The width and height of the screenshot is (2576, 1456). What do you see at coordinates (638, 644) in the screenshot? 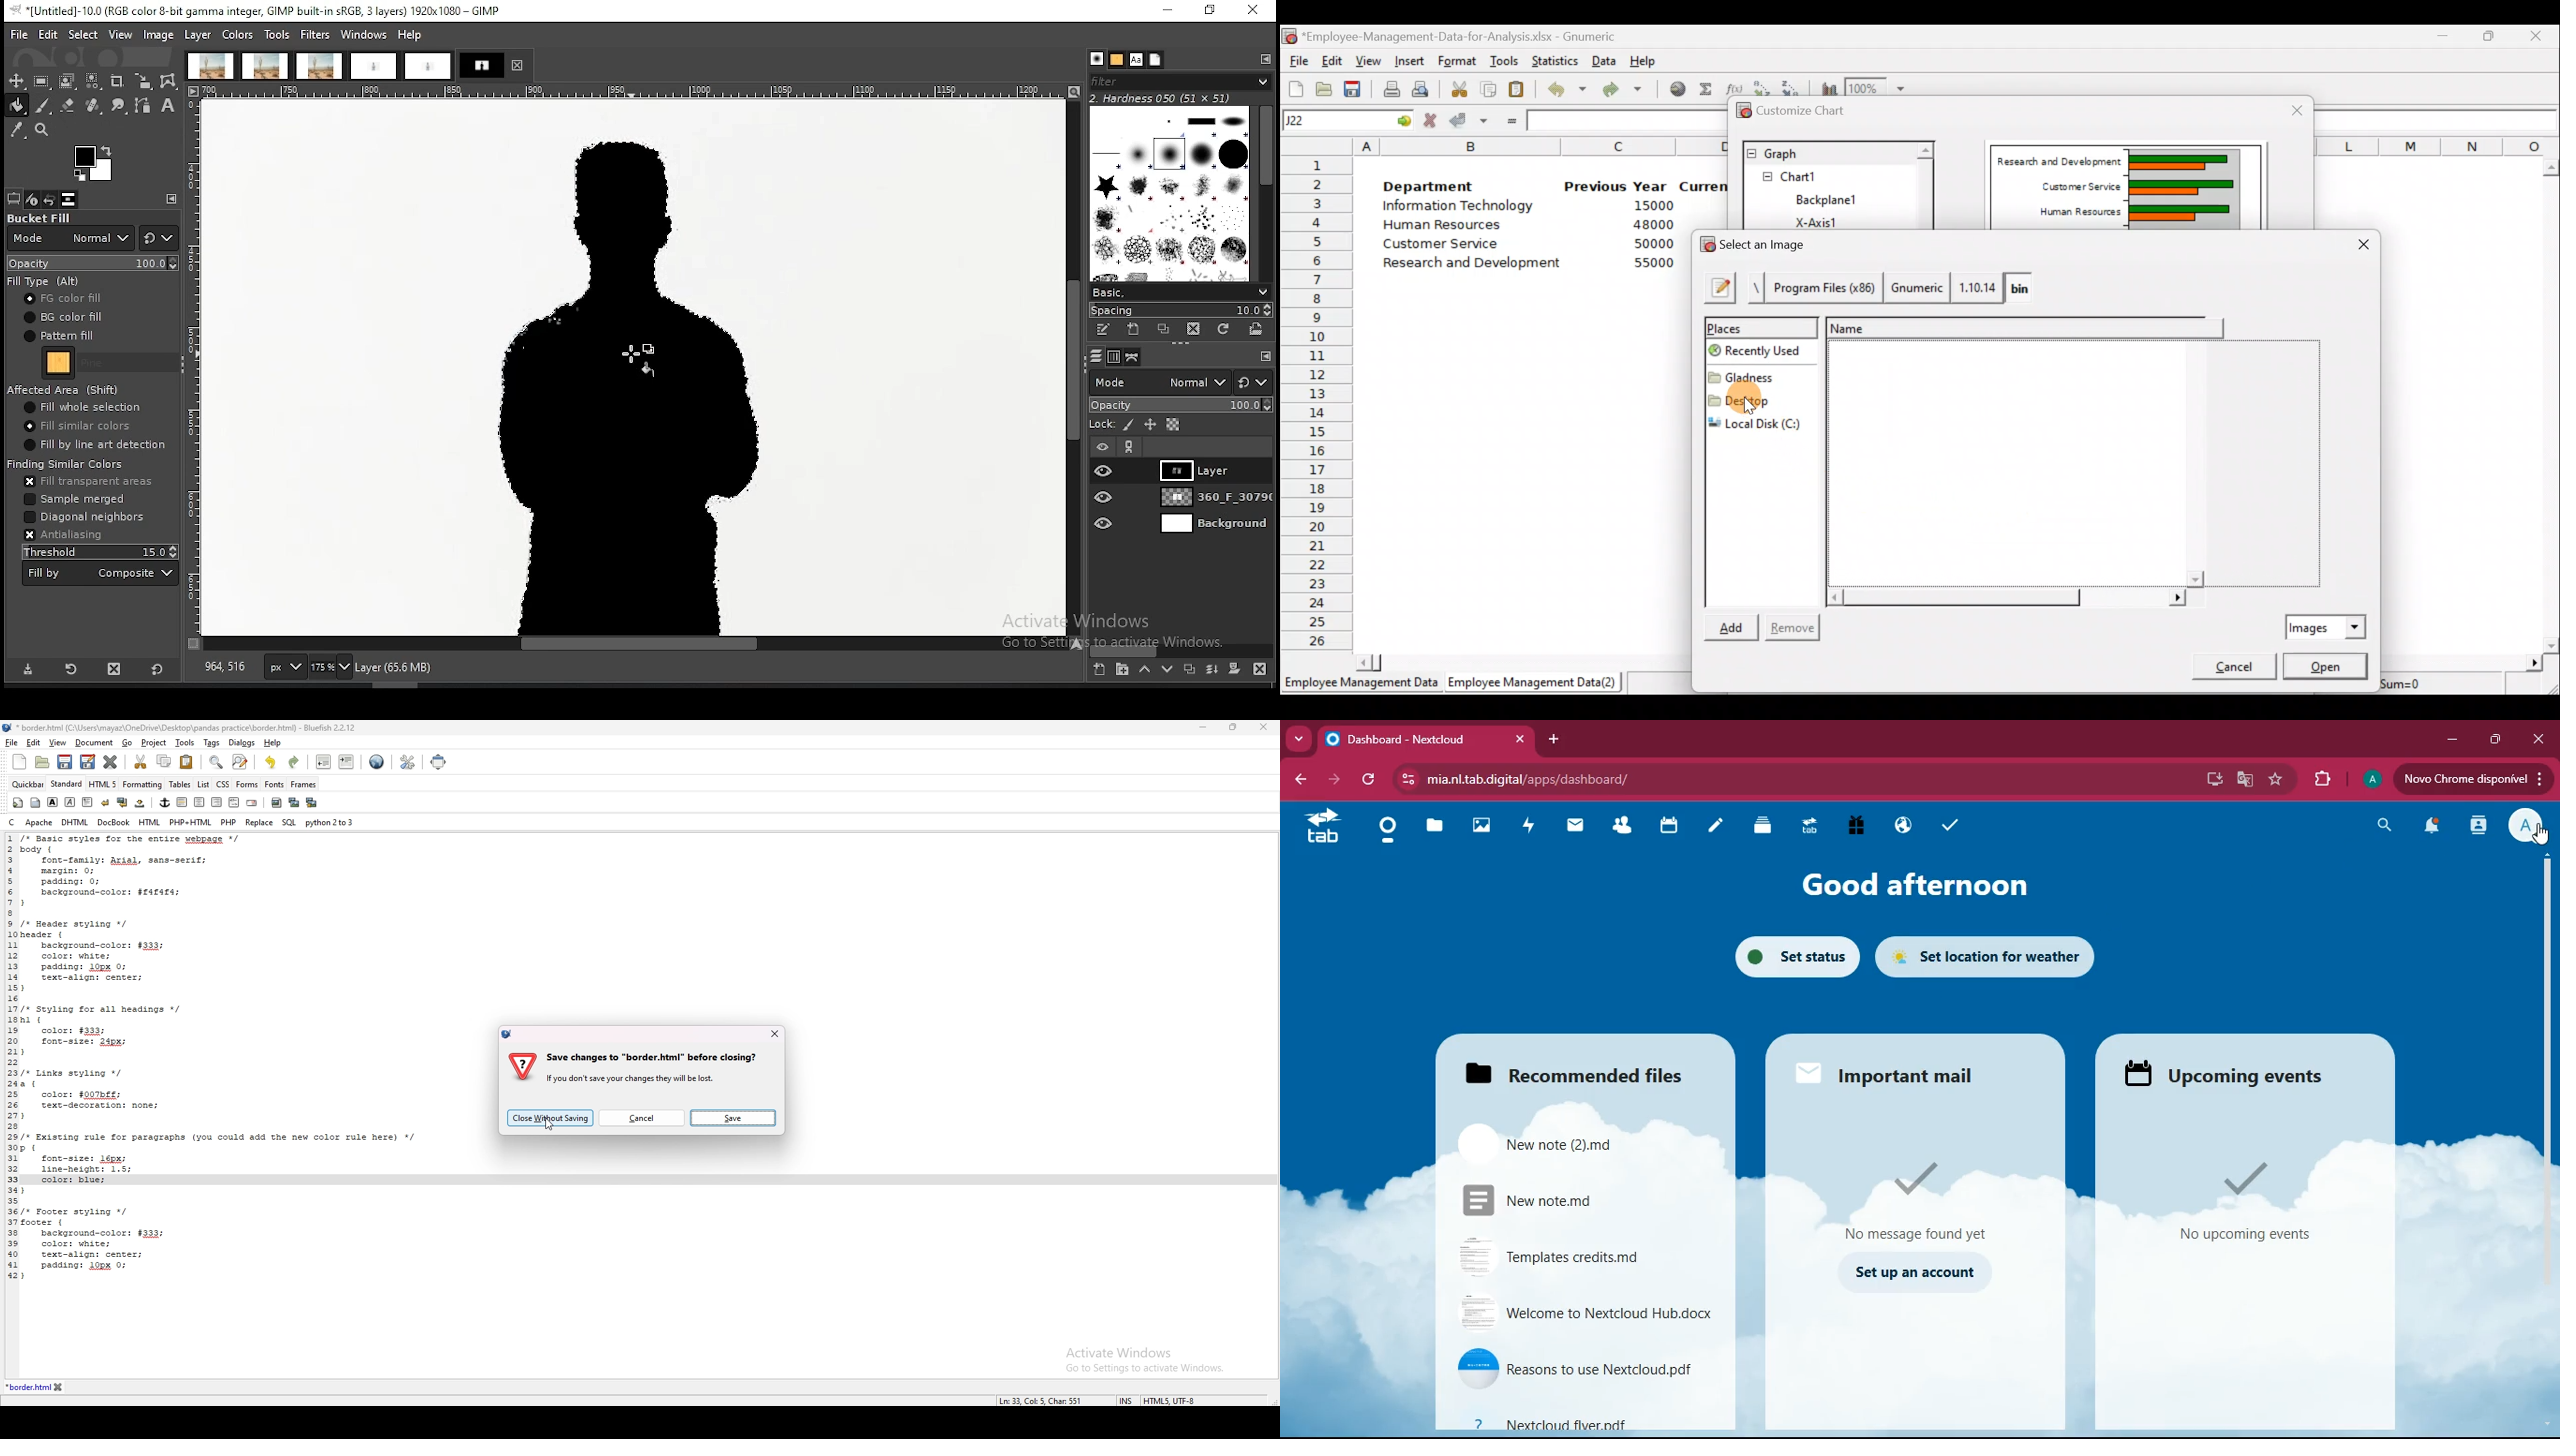
I see `scroll bar` at bounding box center [638, 644].